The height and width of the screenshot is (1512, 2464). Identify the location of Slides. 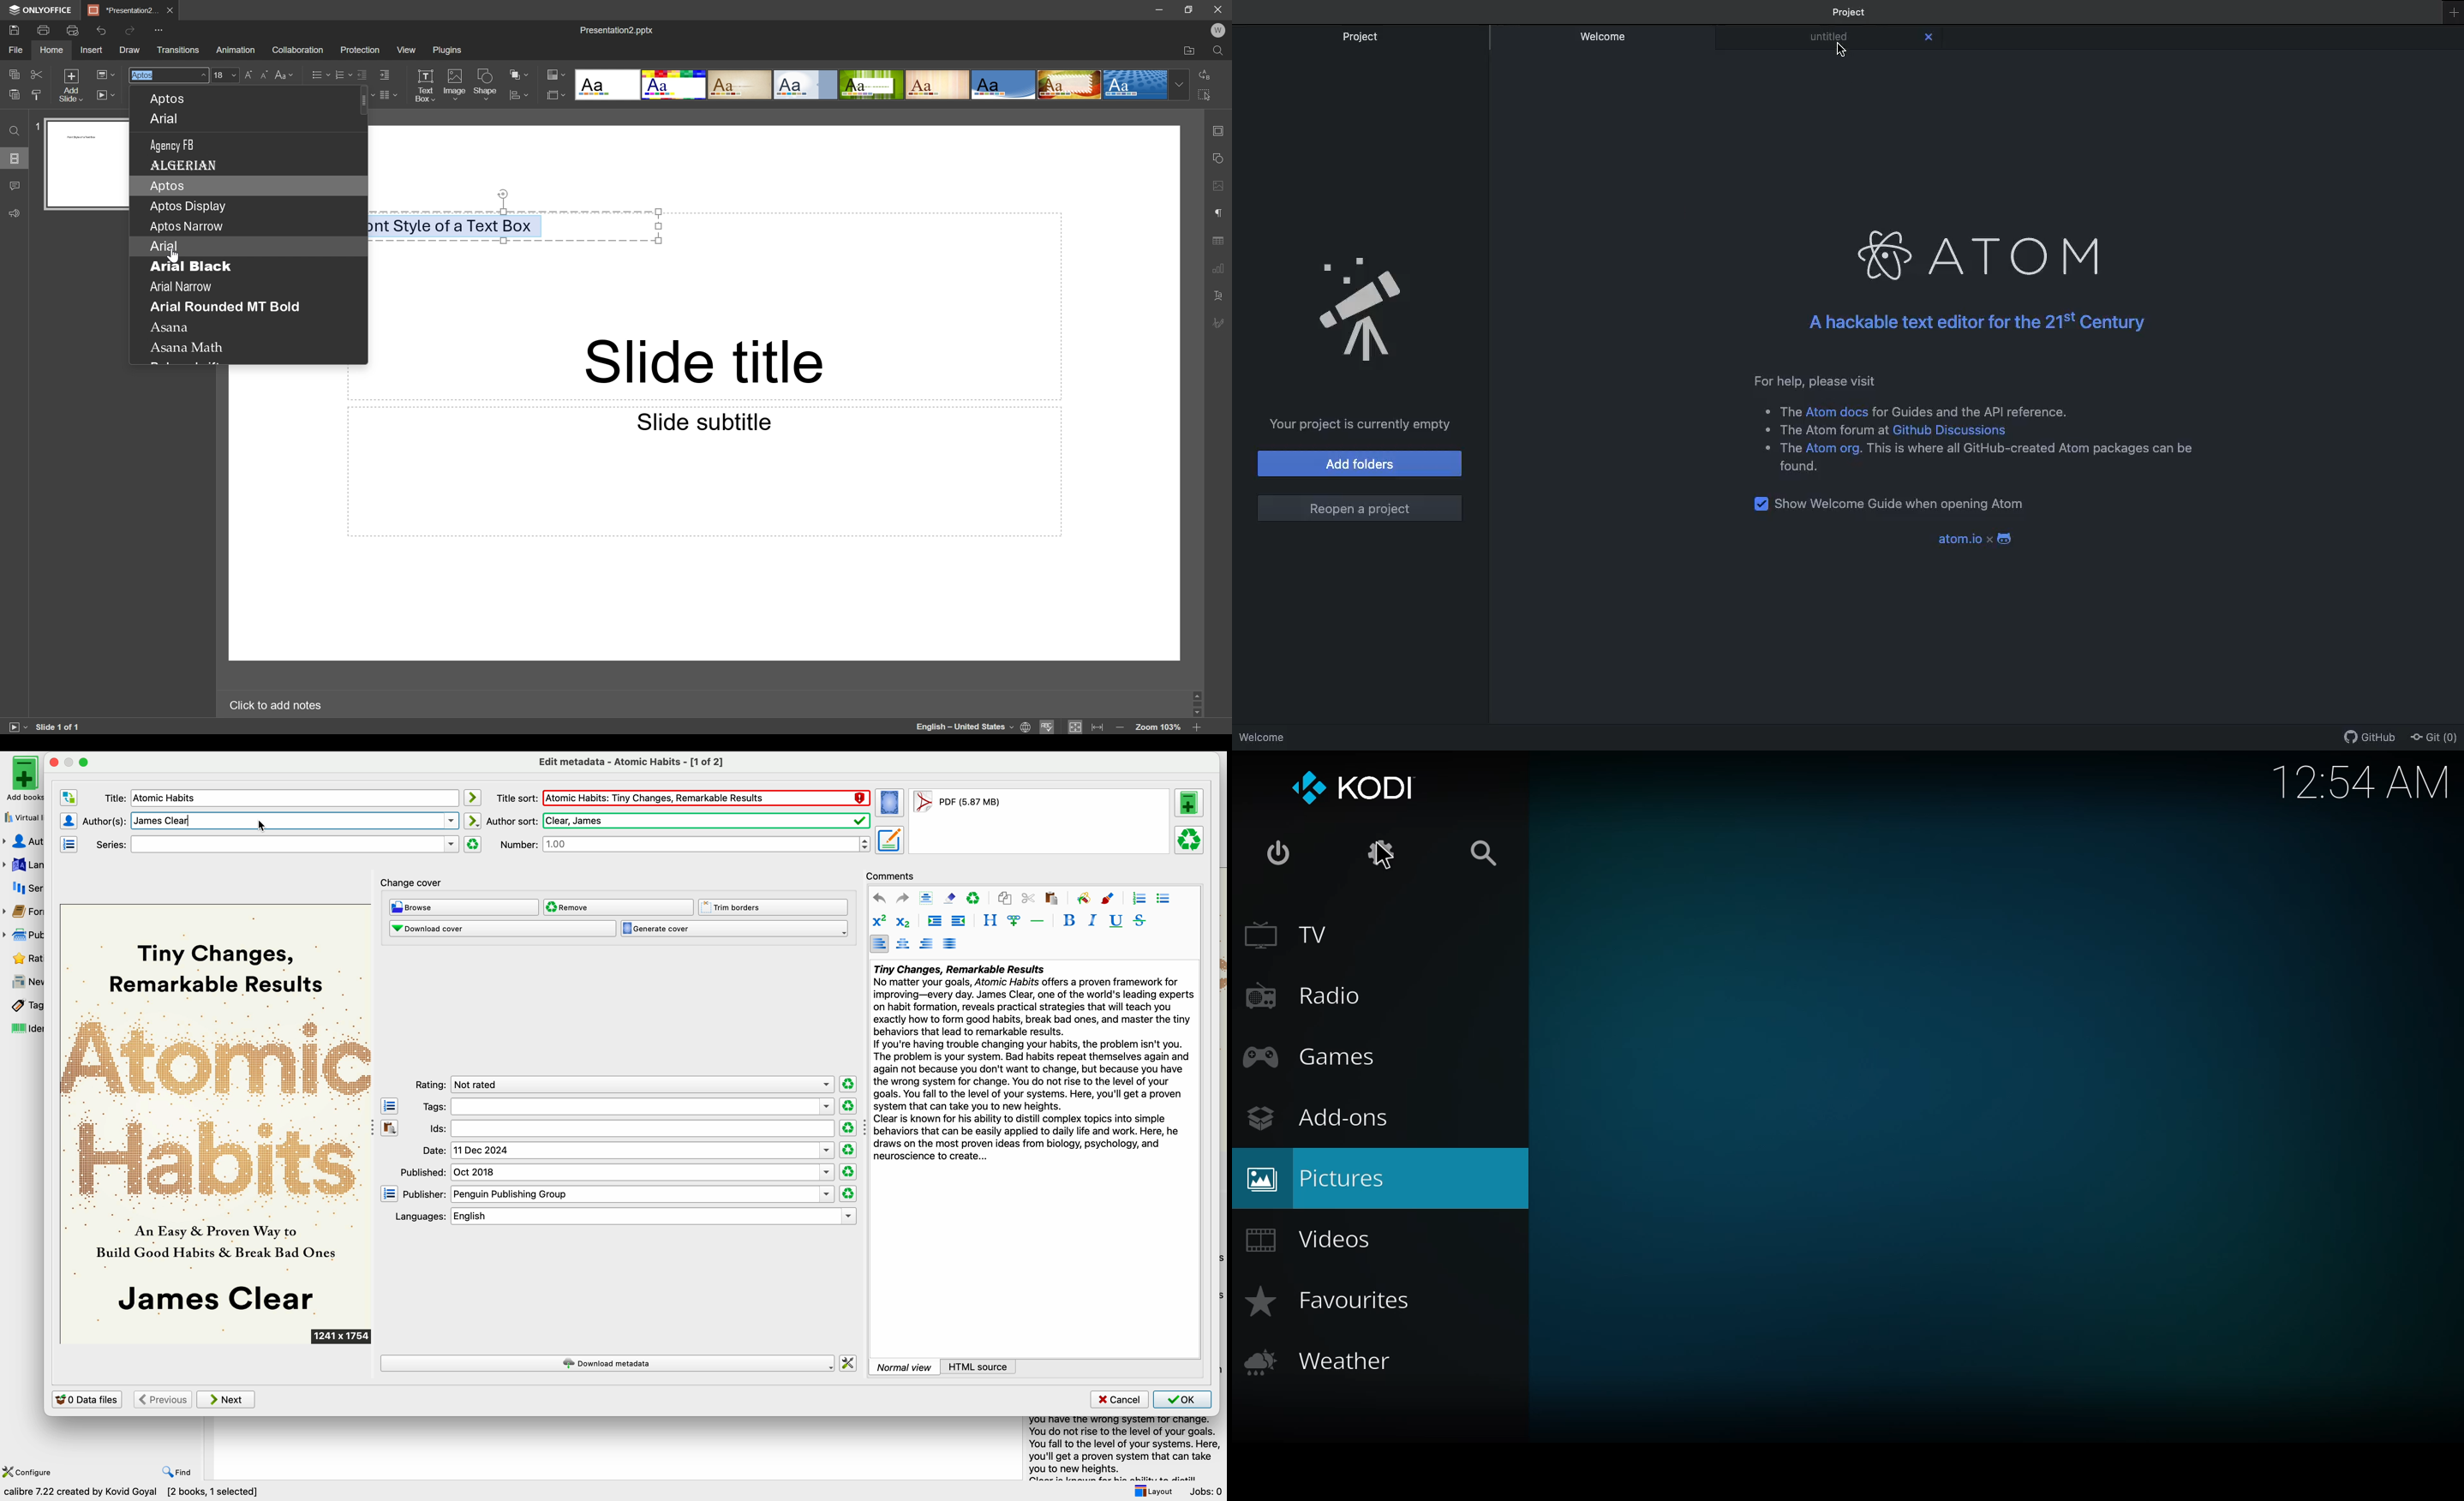
(14, 159).